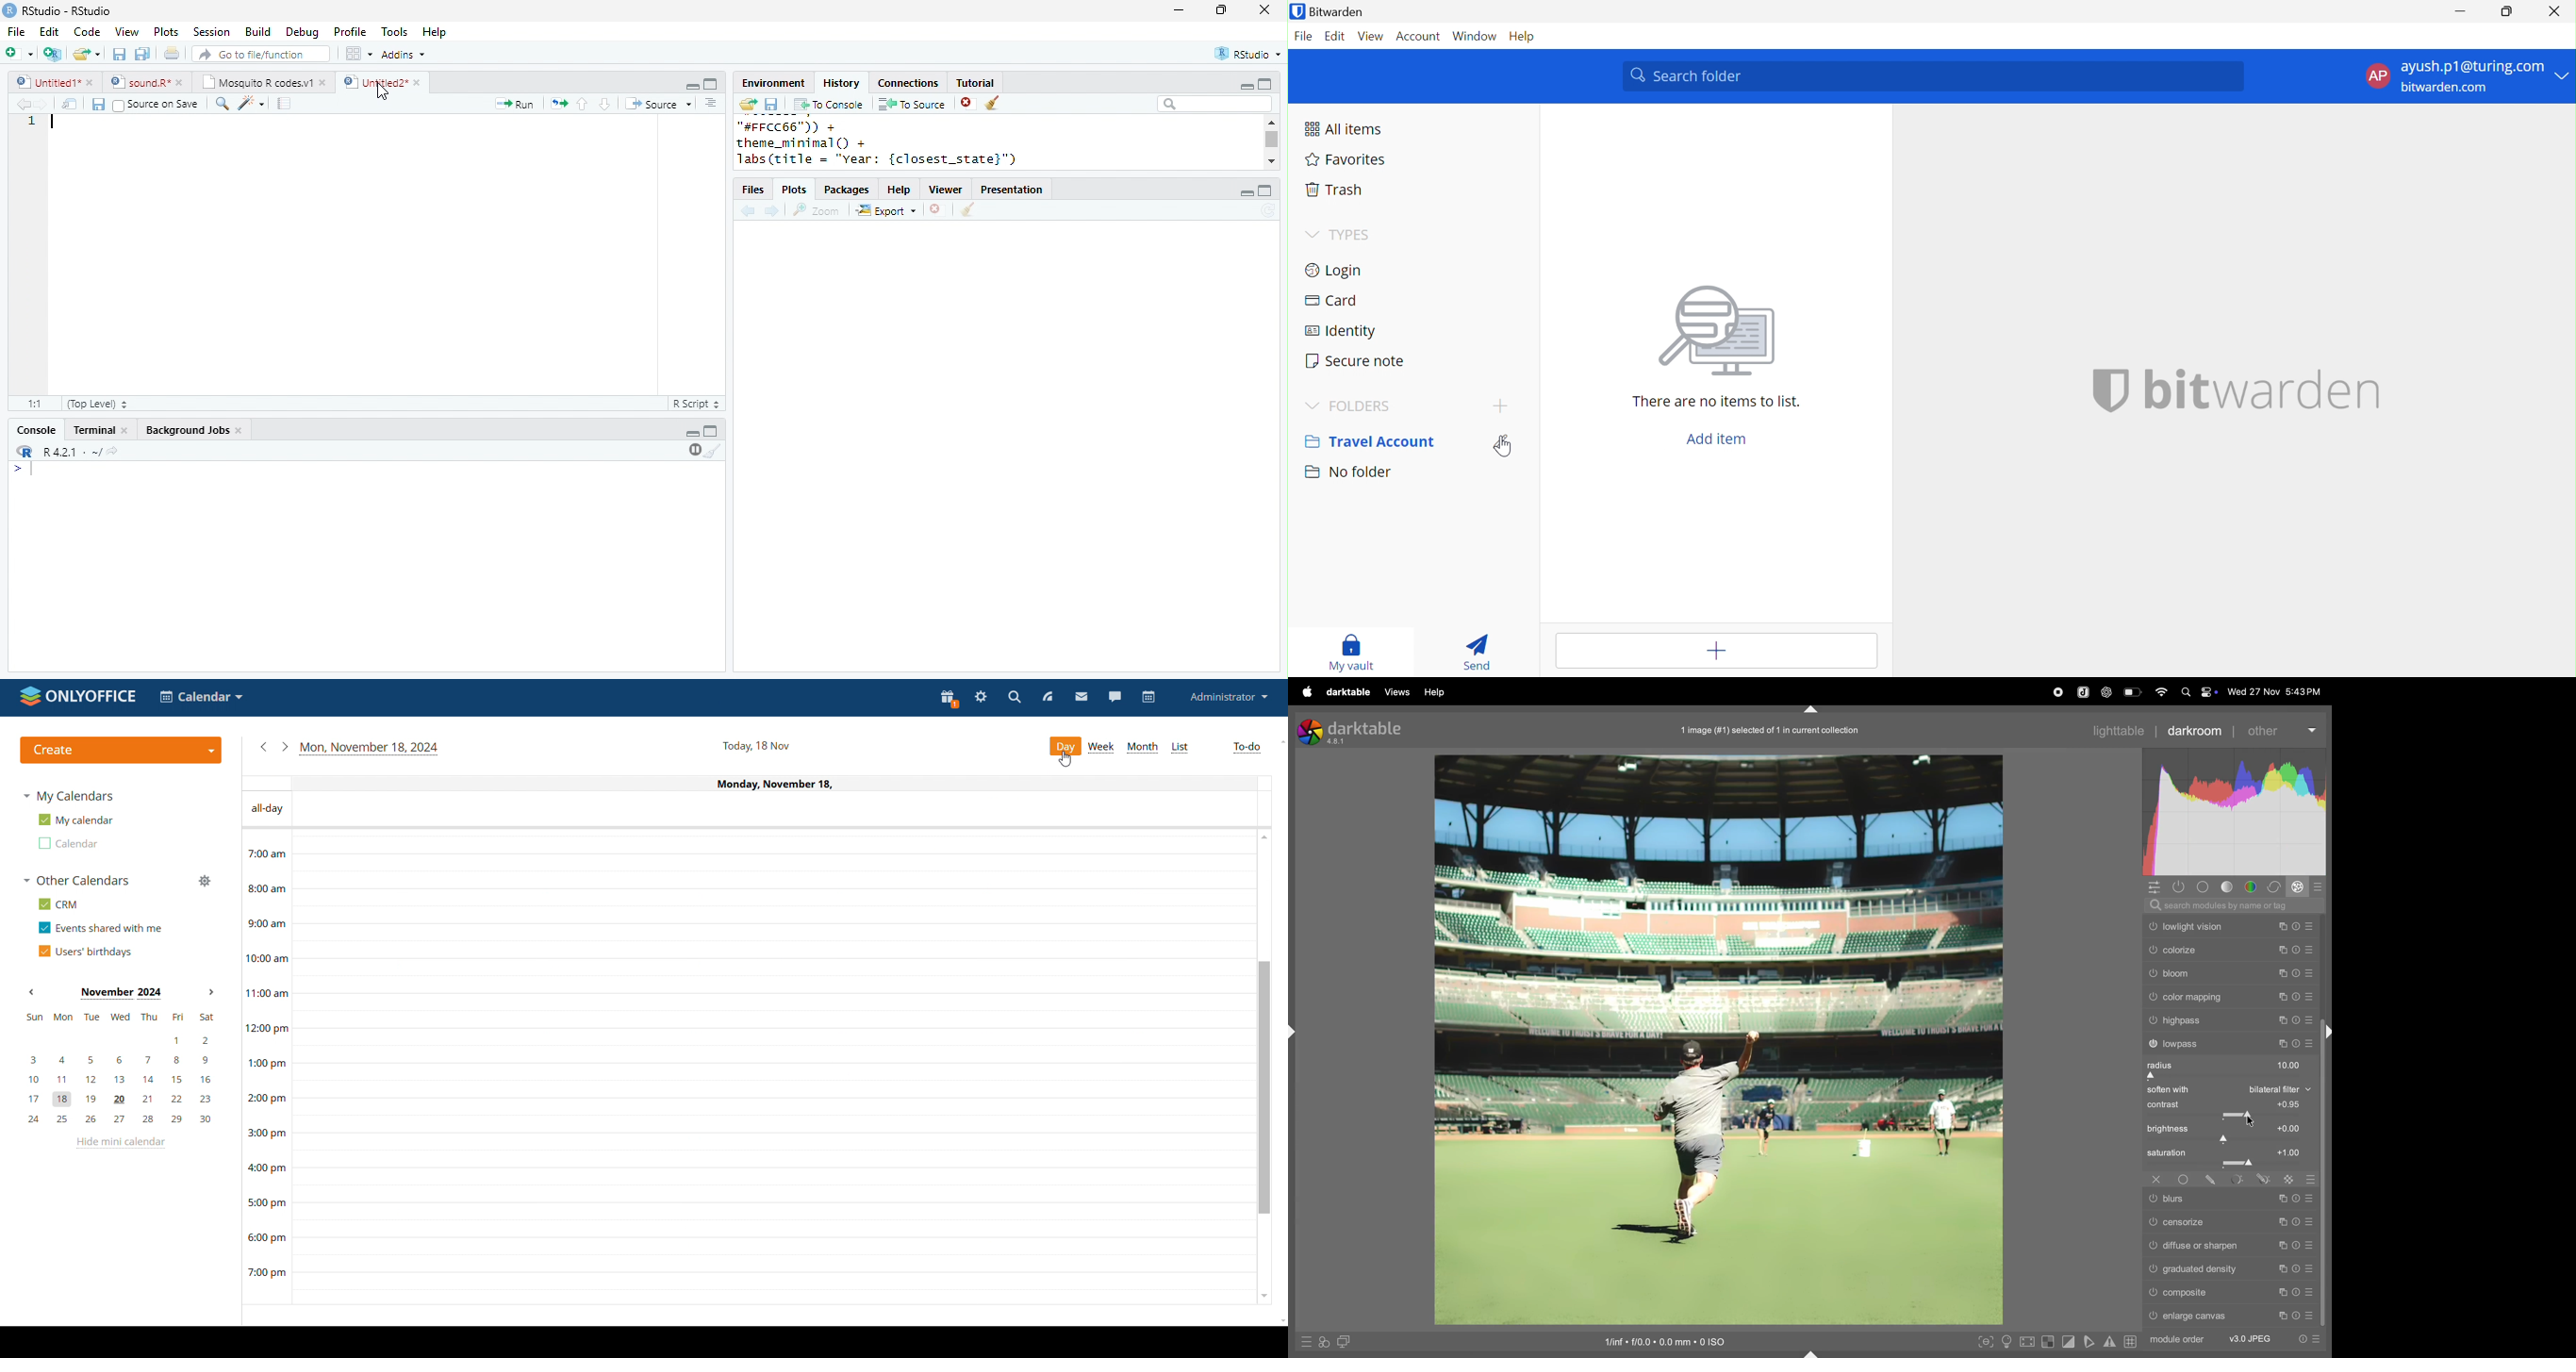 This screenshot has height=1372, width=2576. I want to click on effect, so click(2297, 887).